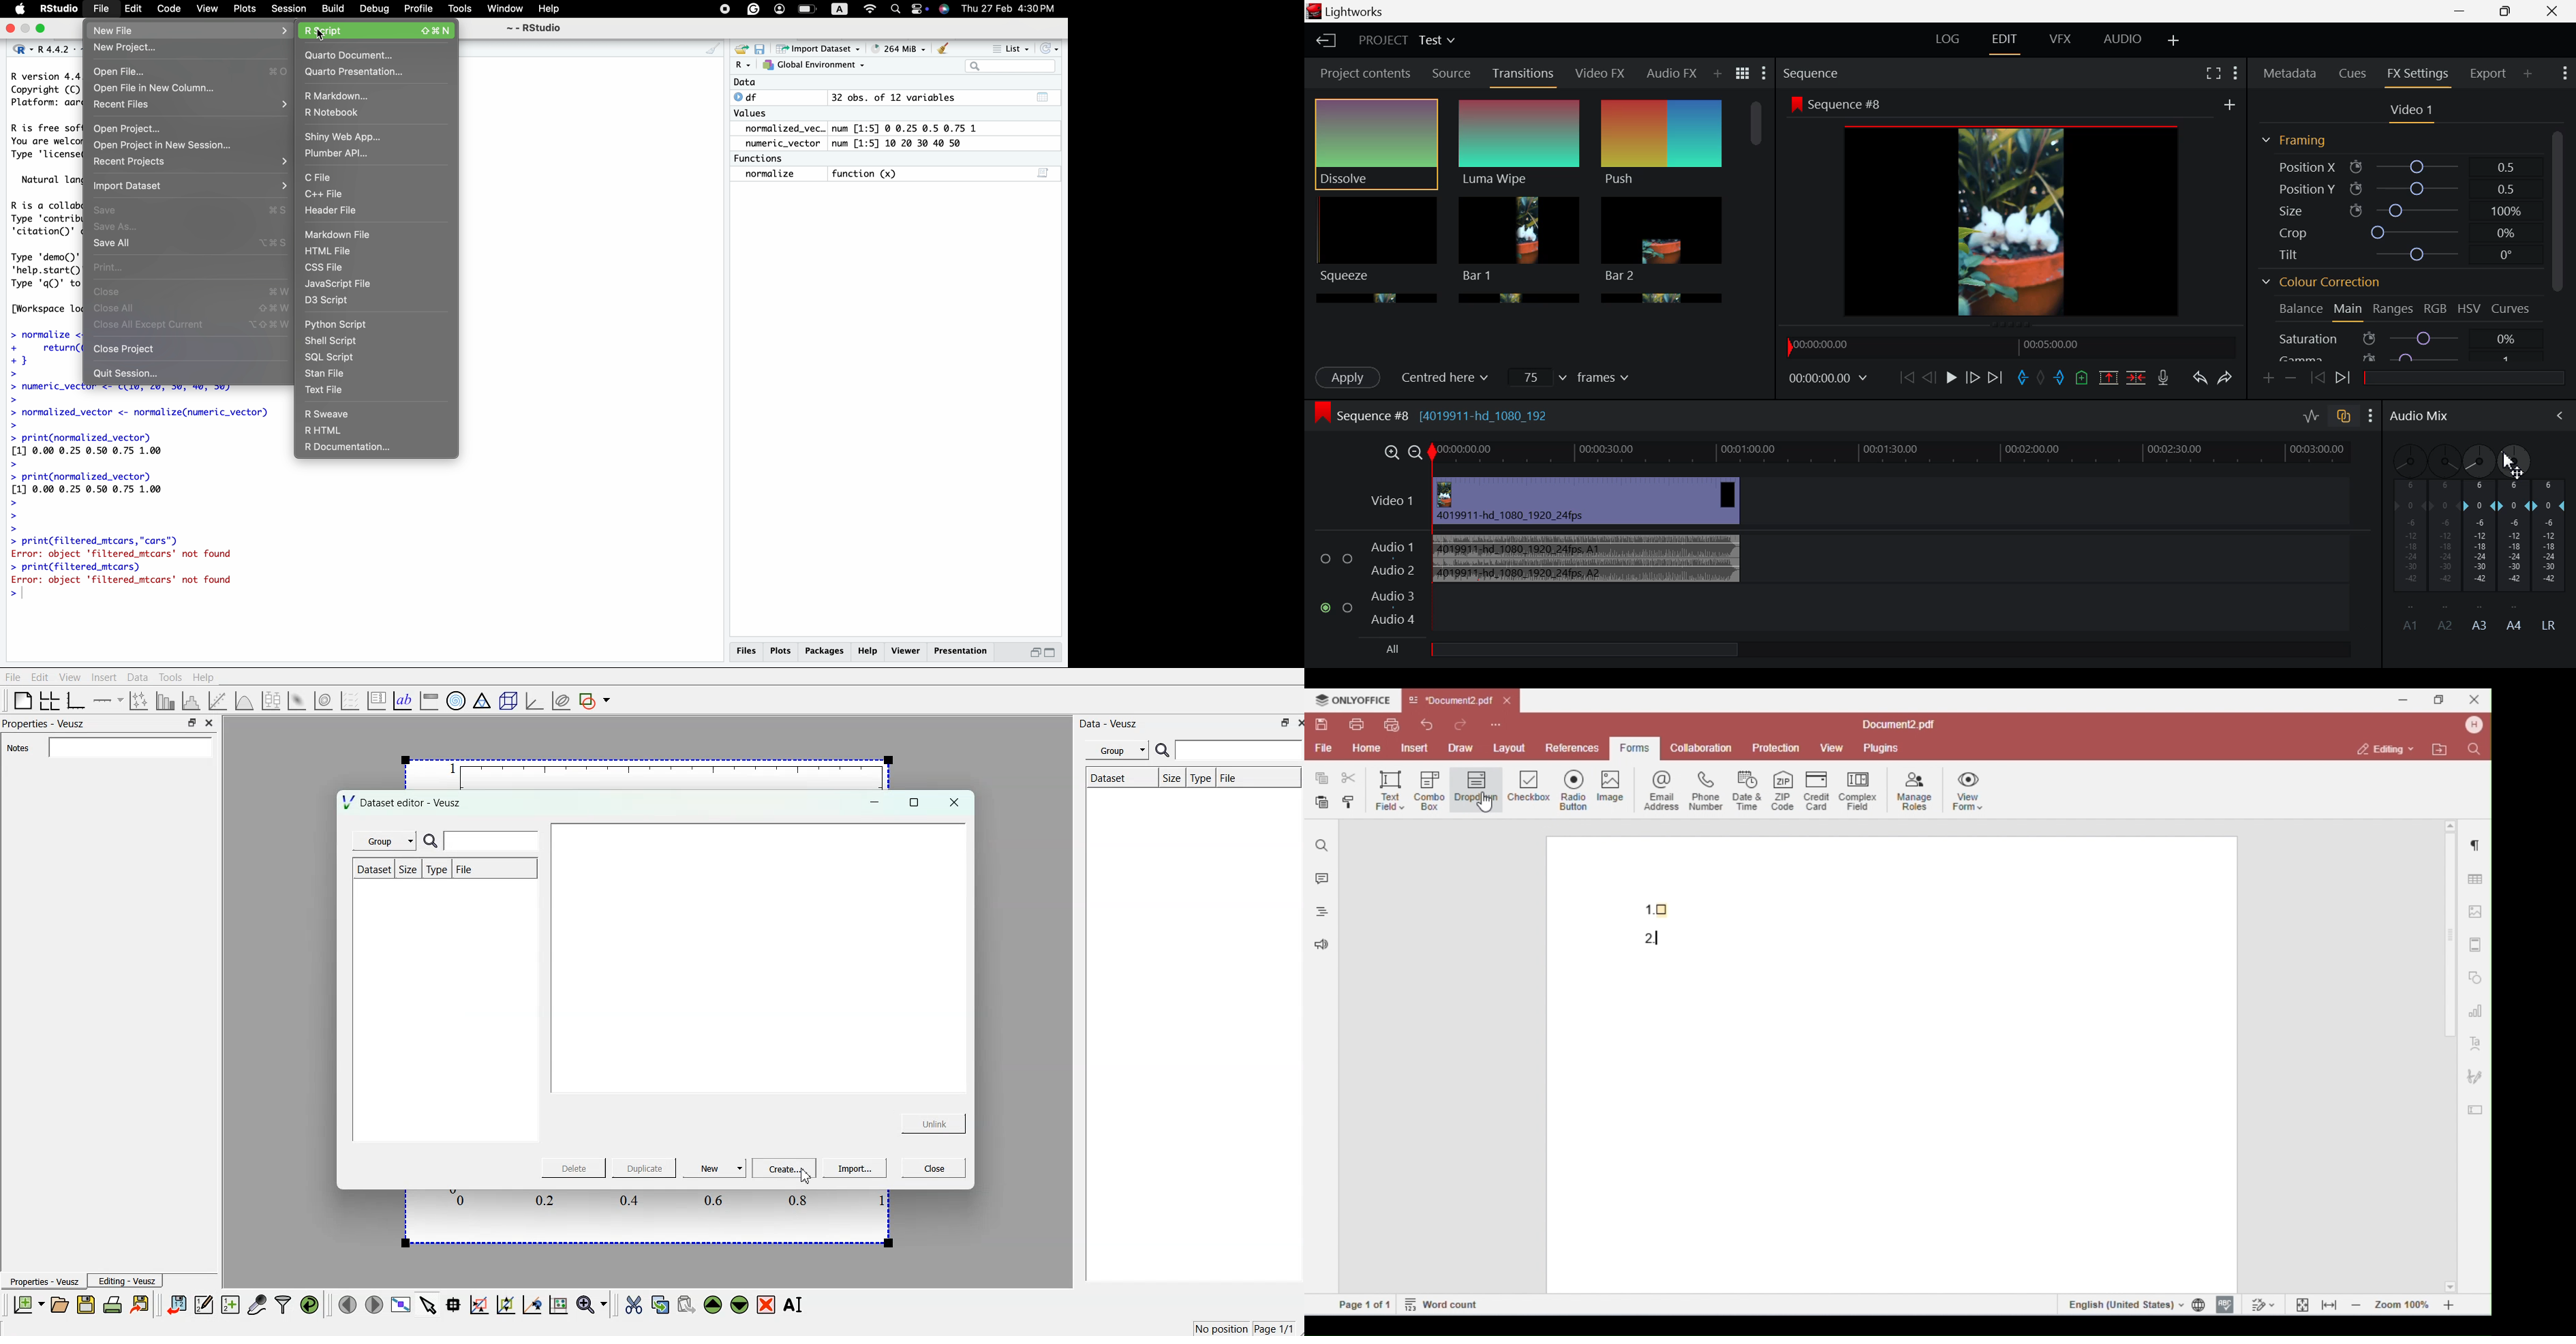 This screenshot has height=1344, width=2576. Describe the element at coordinates (1057, 654) in the screenshot. I see `maximize` at that location.